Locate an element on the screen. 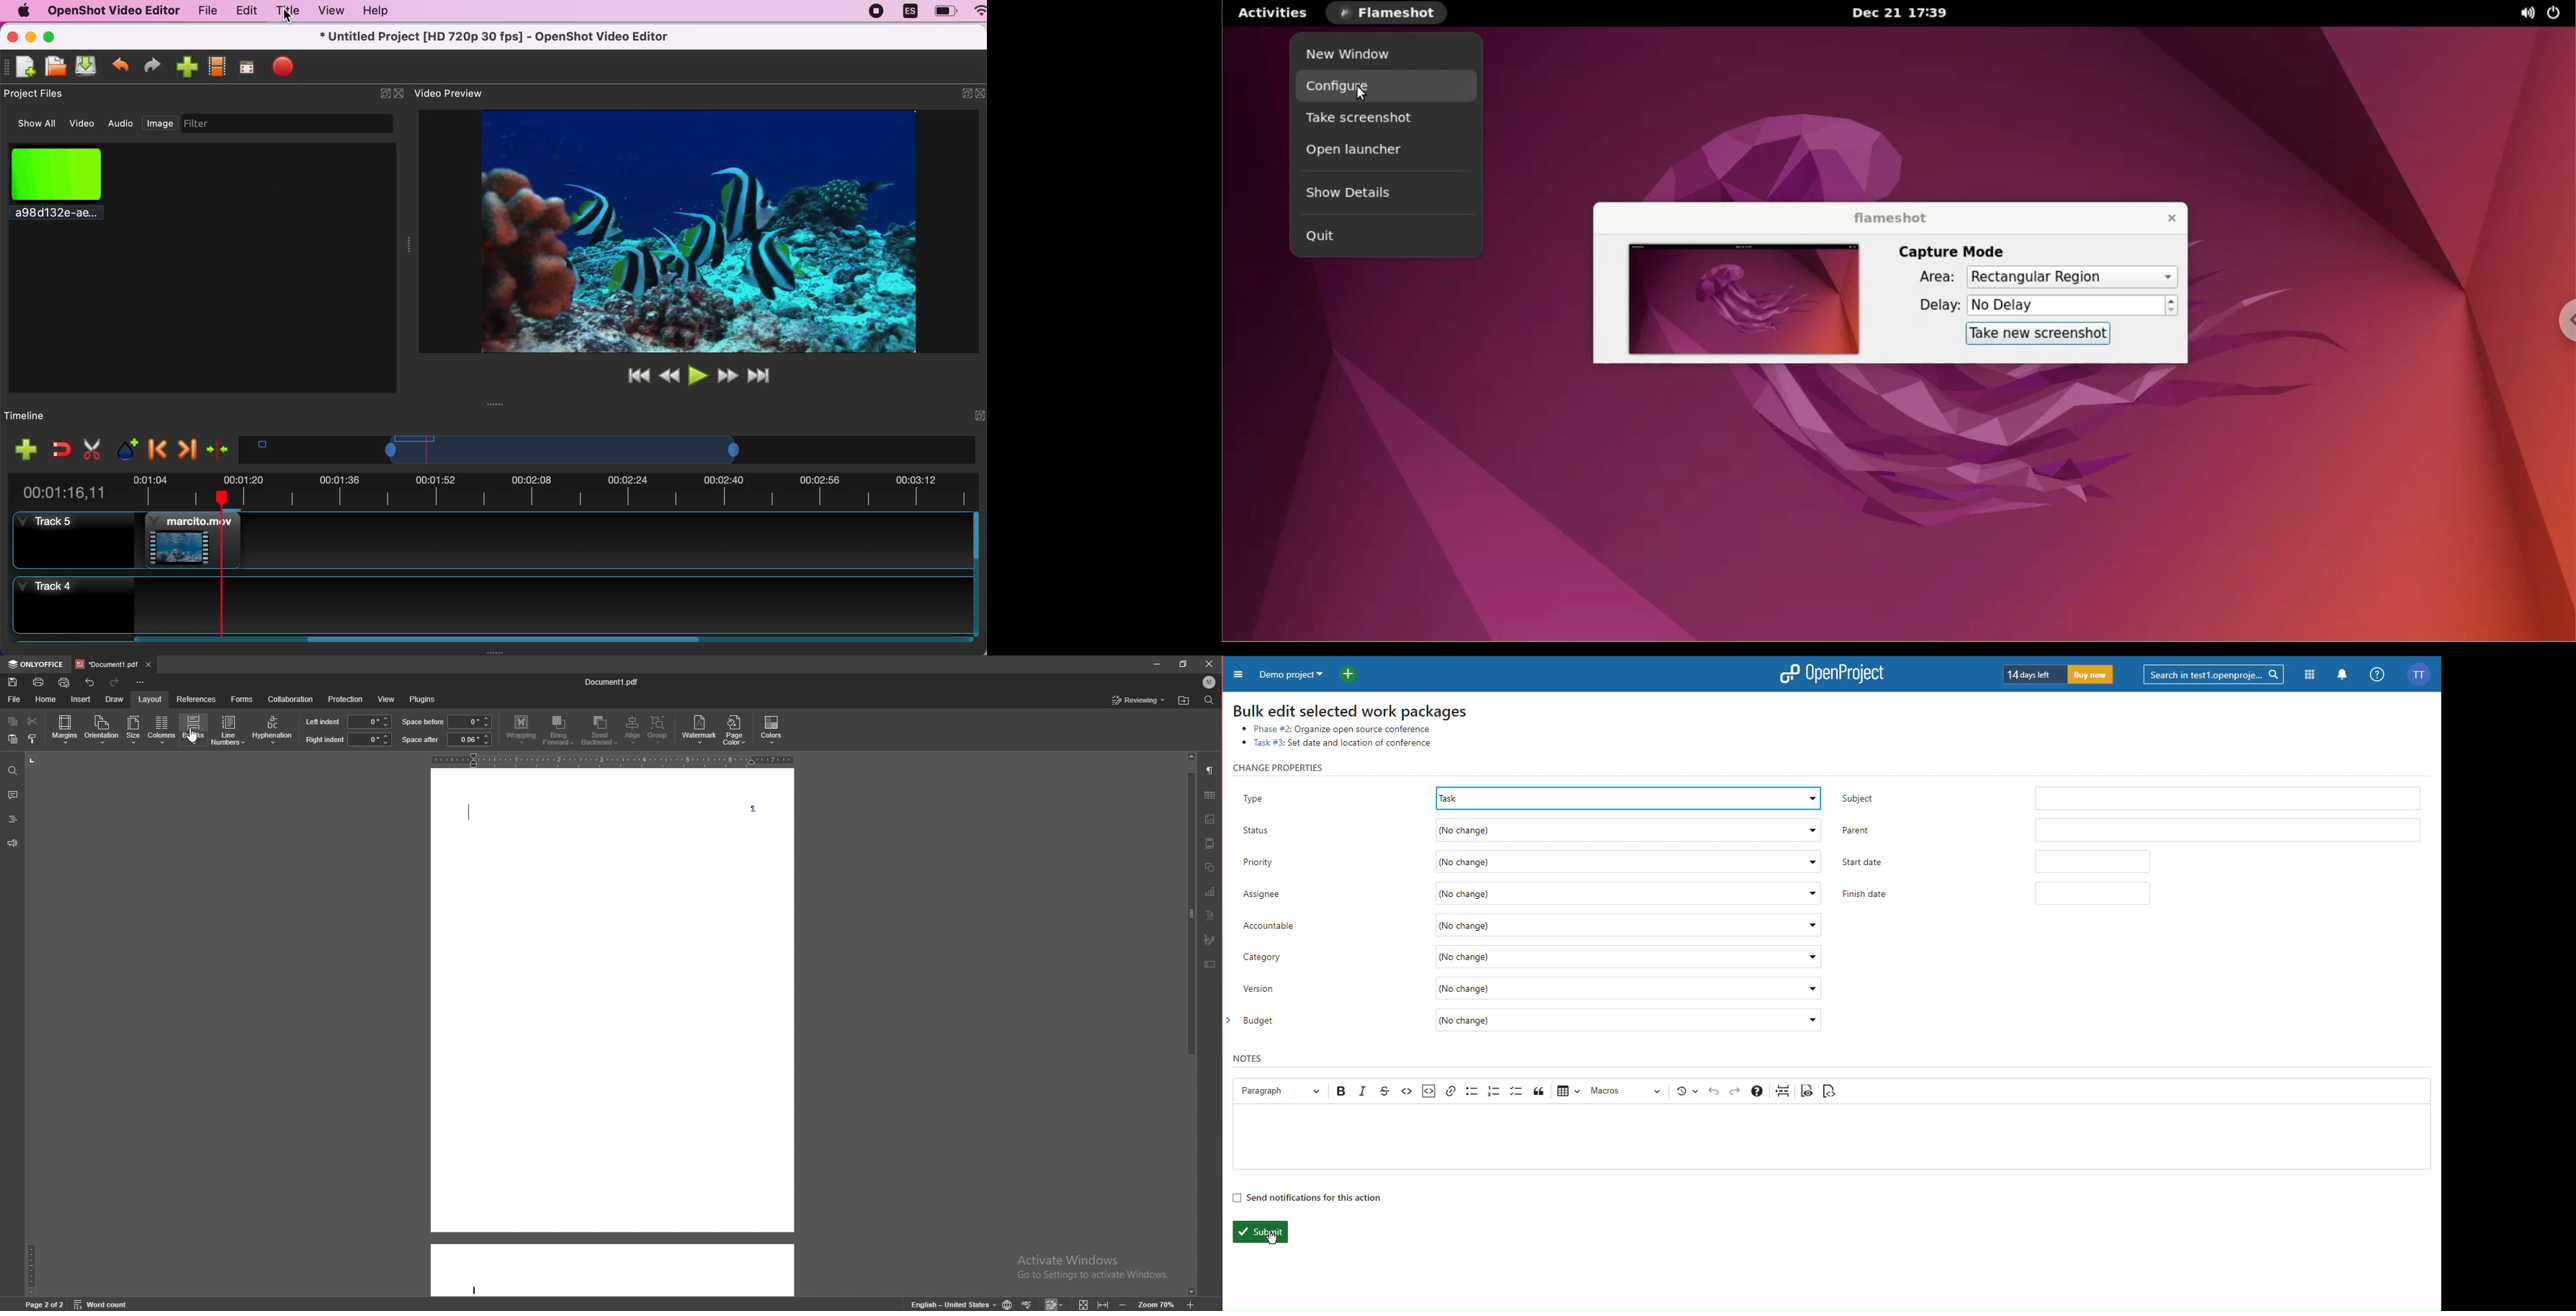 Image resolution: width=2576 pixels, height=1316 pixels. new file is located at coordinates (22, 67).